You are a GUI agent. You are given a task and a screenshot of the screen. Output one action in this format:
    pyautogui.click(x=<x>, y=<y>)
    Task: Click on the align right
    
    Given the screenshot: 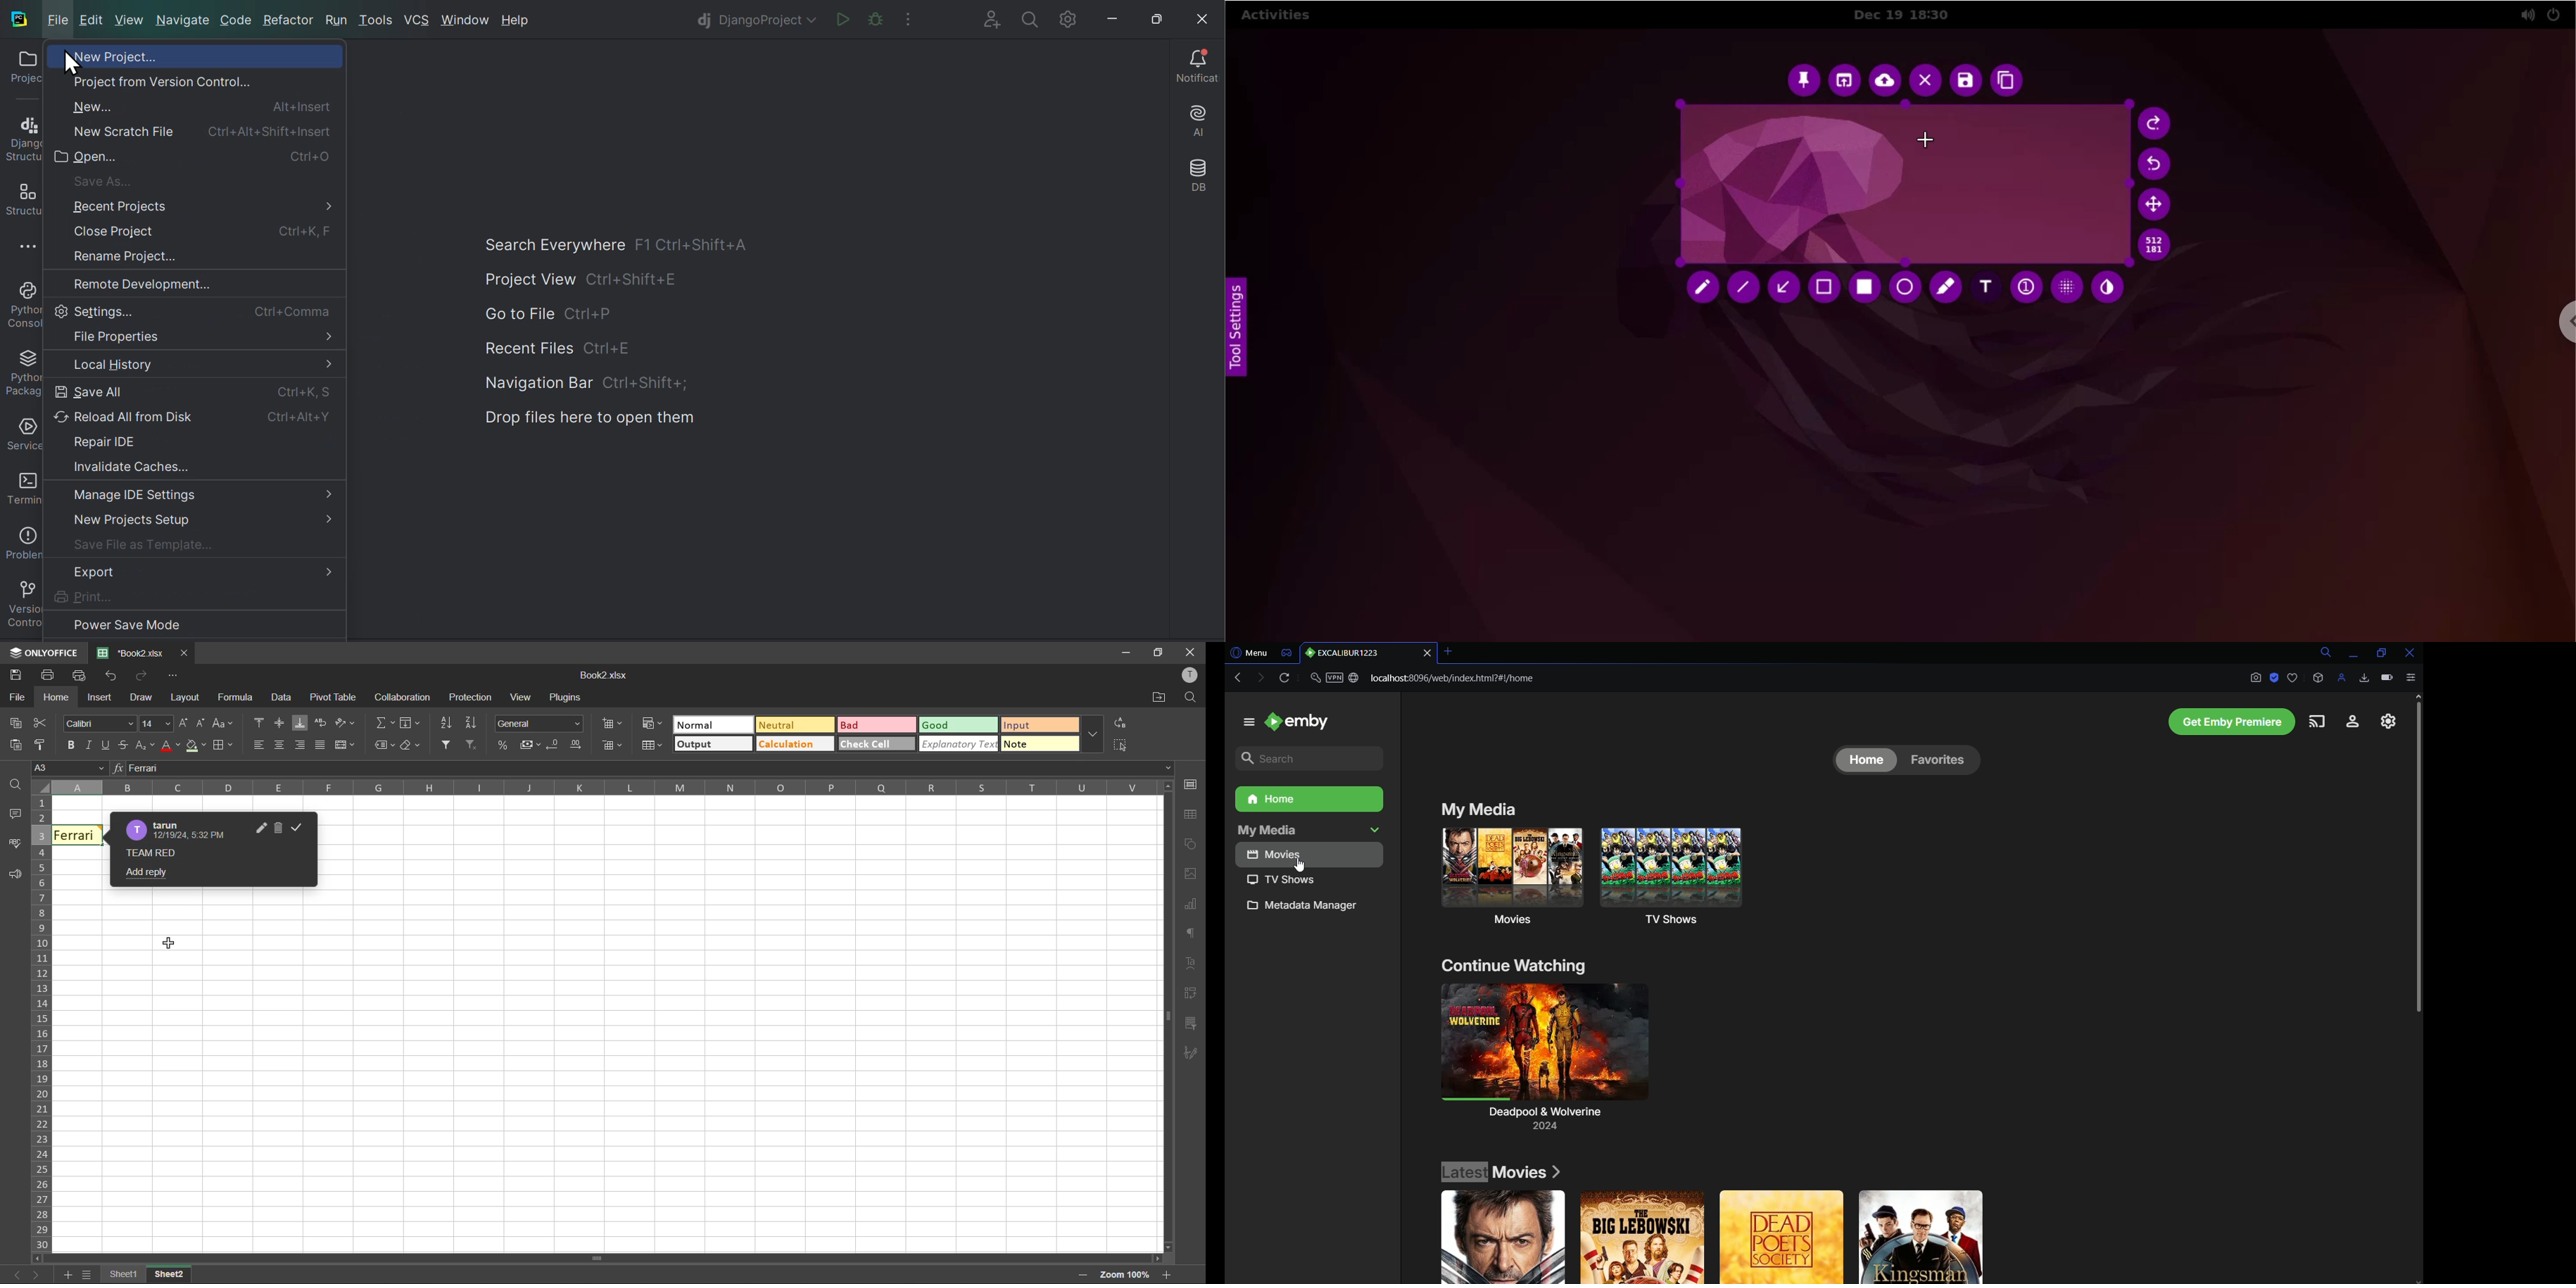 What is the action you would take?
    pyautogui.click(x=300, y=746)
    